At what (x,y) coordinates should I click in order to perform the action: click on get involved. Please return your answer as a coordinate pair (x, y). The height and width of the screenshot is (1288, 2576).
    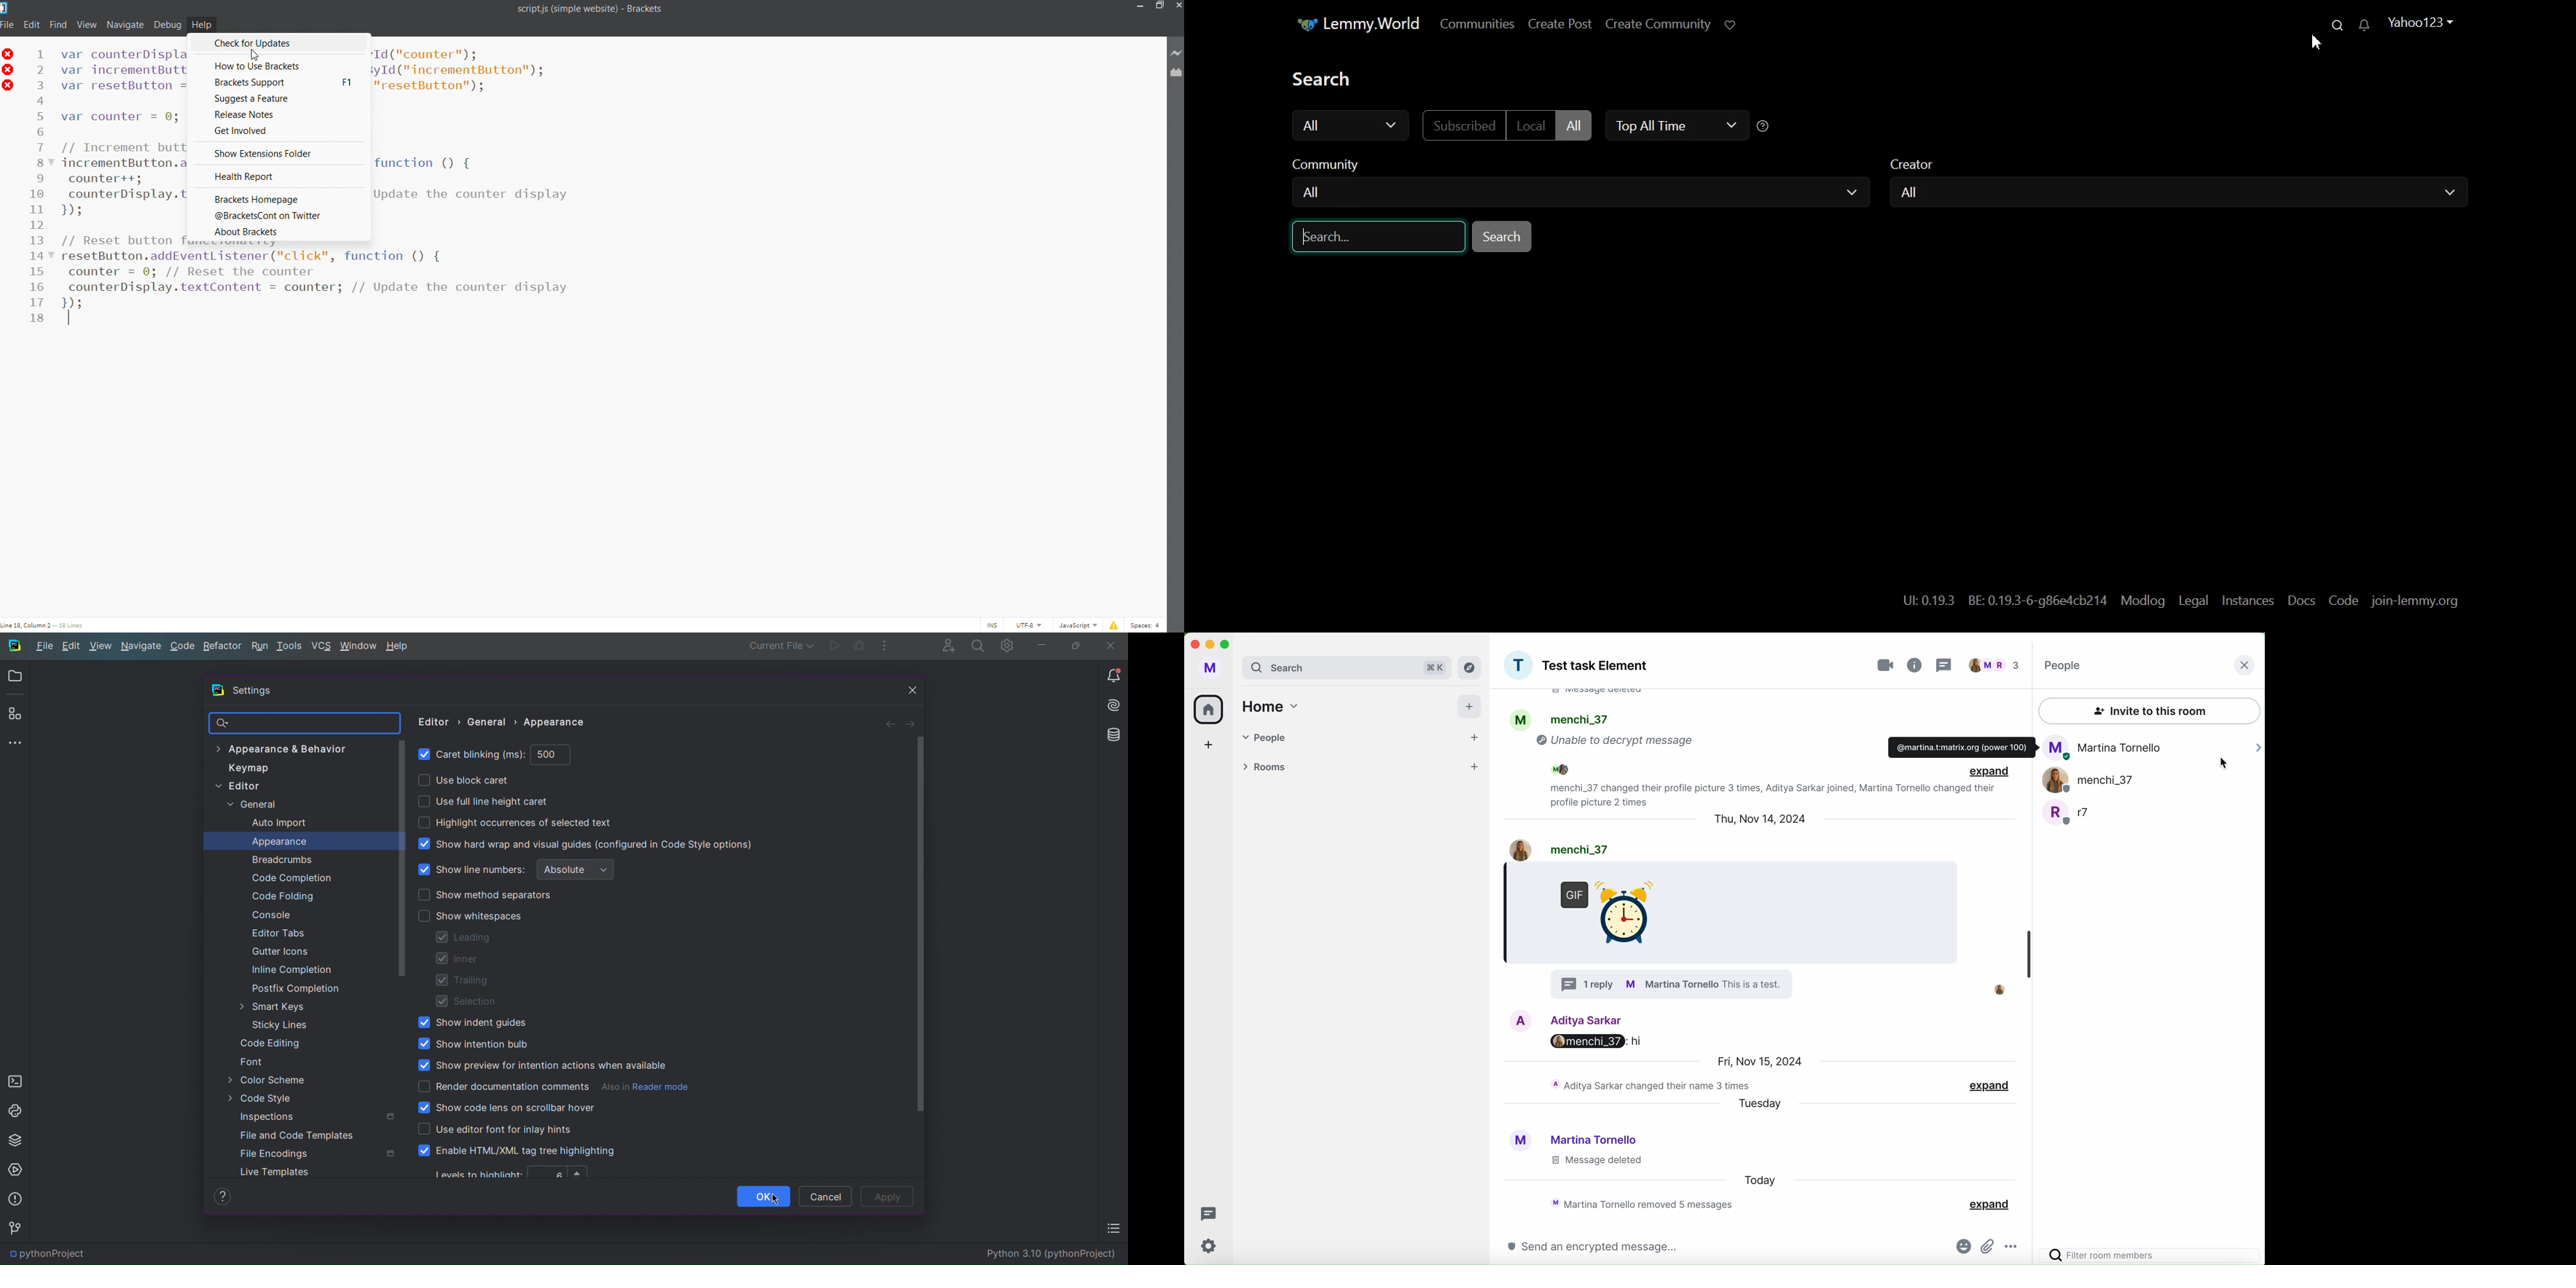
    Looking at the image, I should click on (278, 130).